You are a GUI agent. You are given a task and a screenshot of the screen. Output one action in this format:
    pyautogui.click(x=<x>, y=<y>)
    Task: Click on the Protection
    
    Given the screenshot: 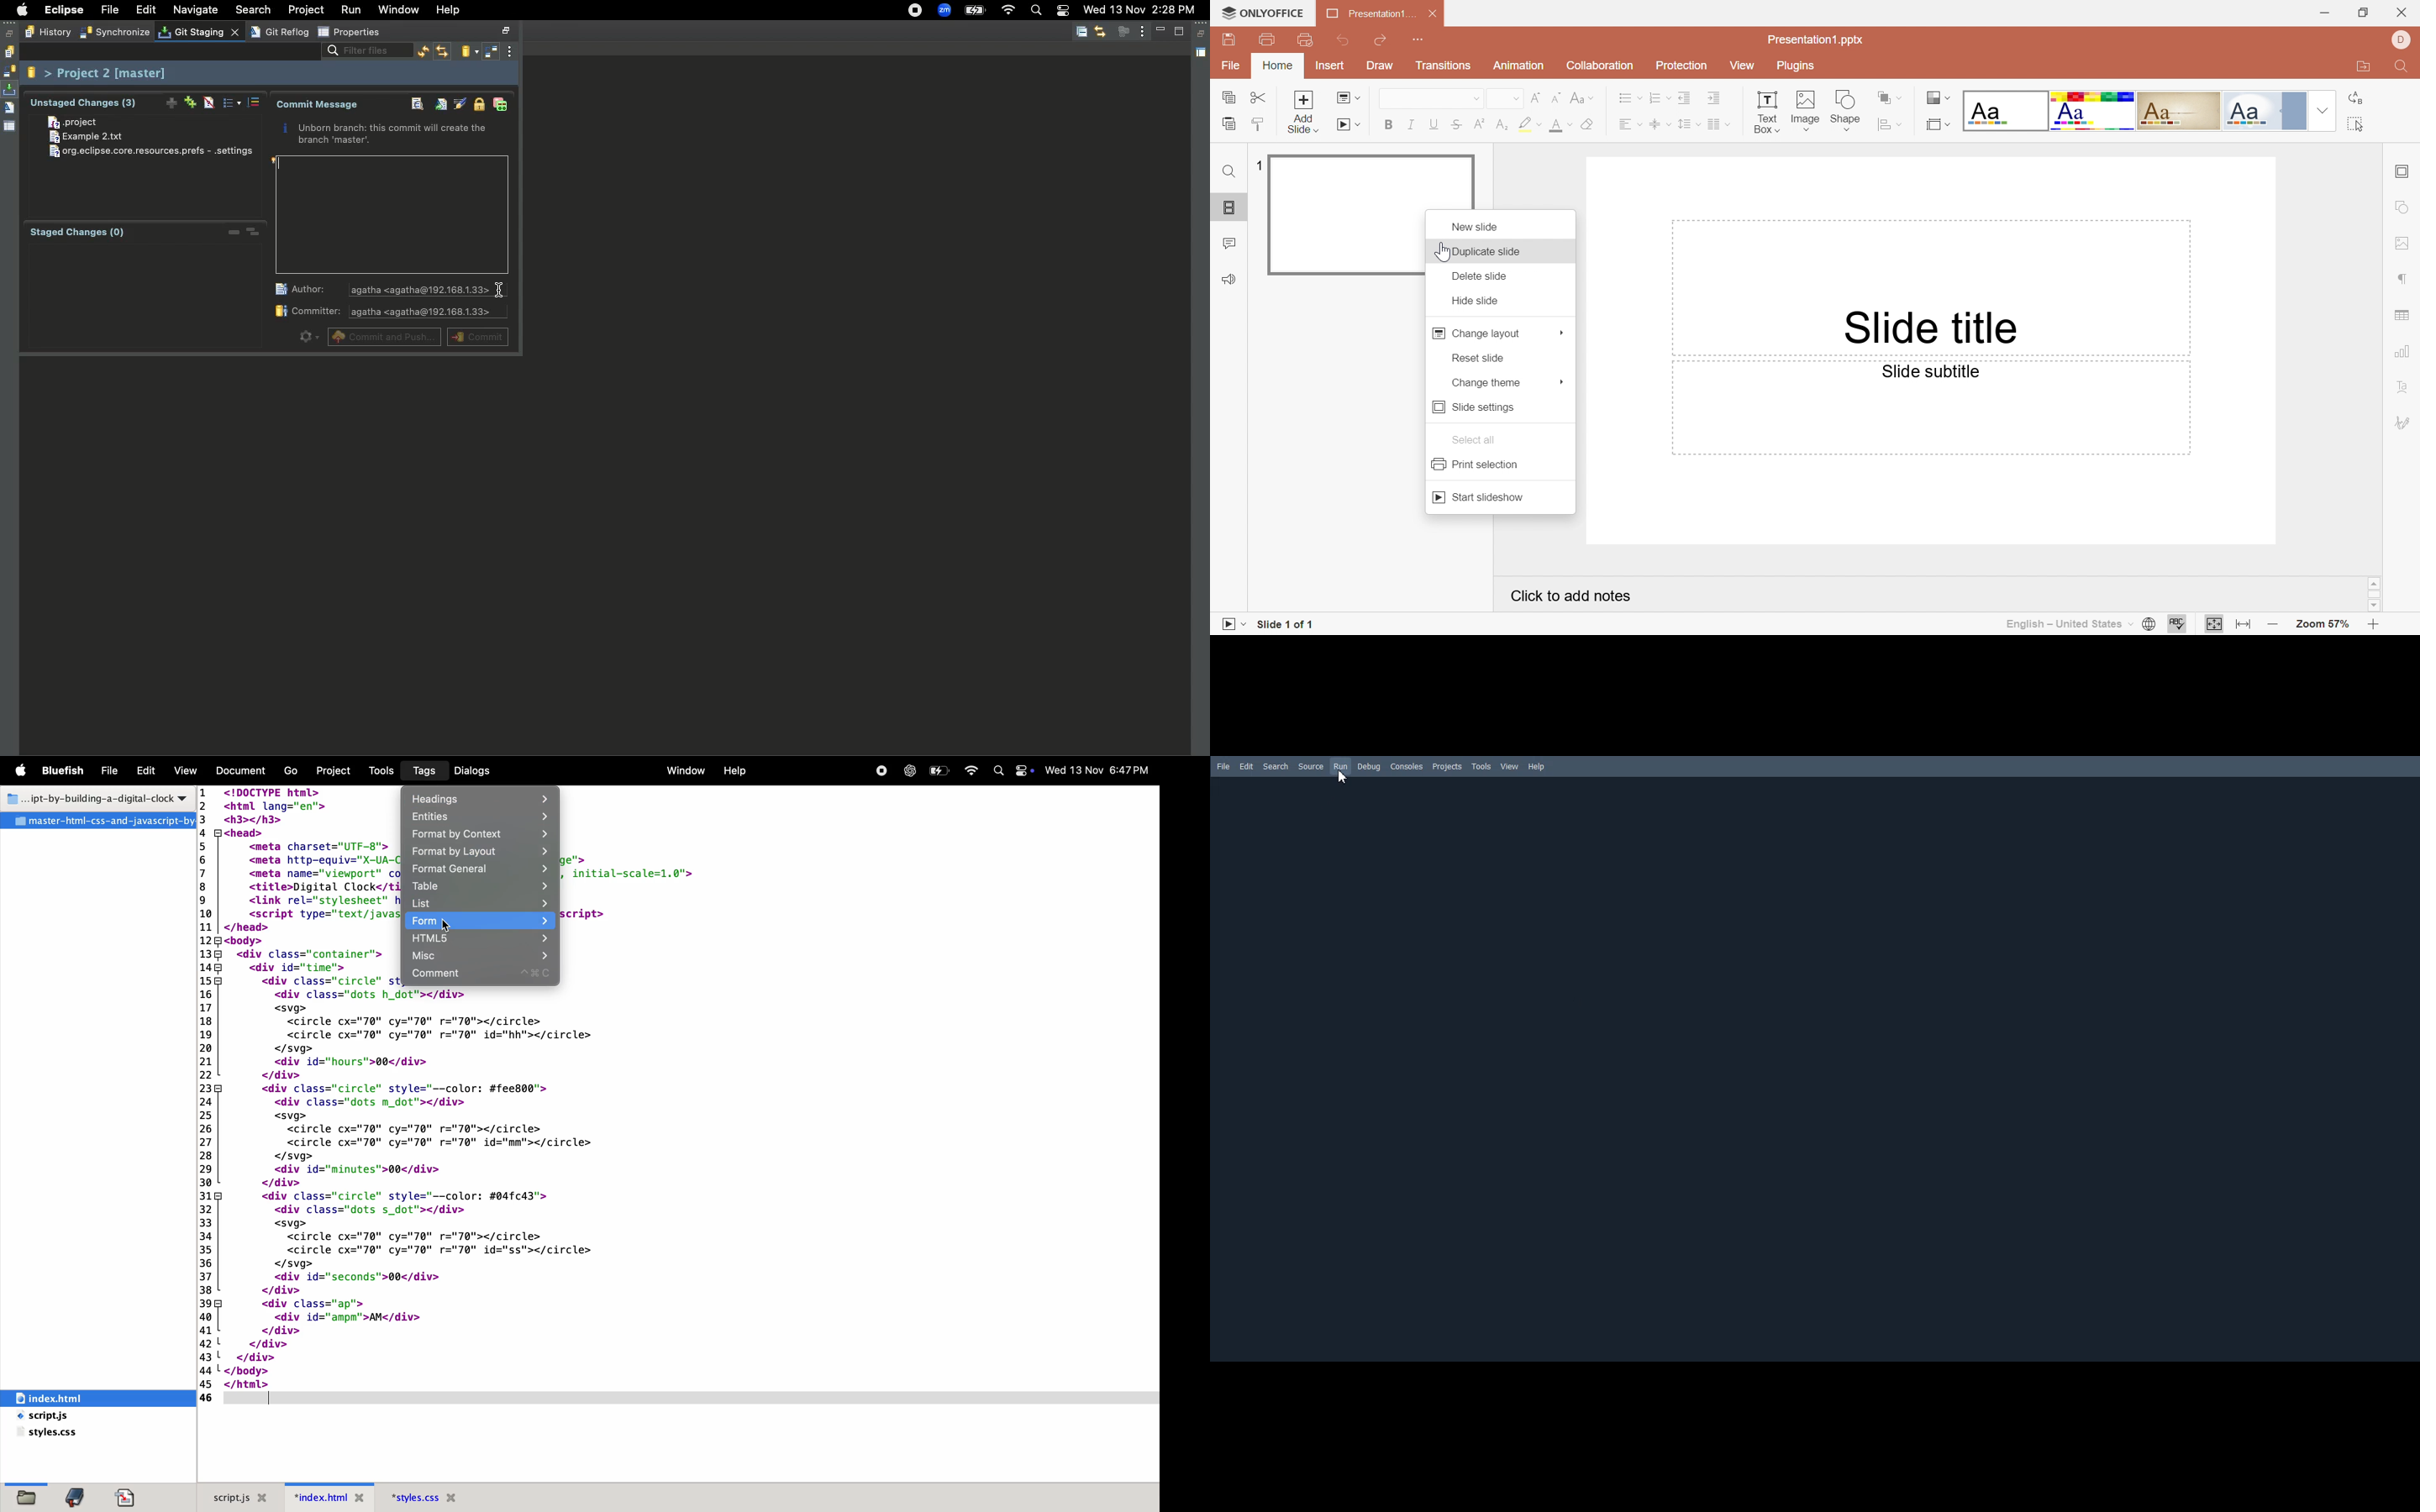 What is the action you would take?
    pyautogui.click(x=1683, y=66)
    